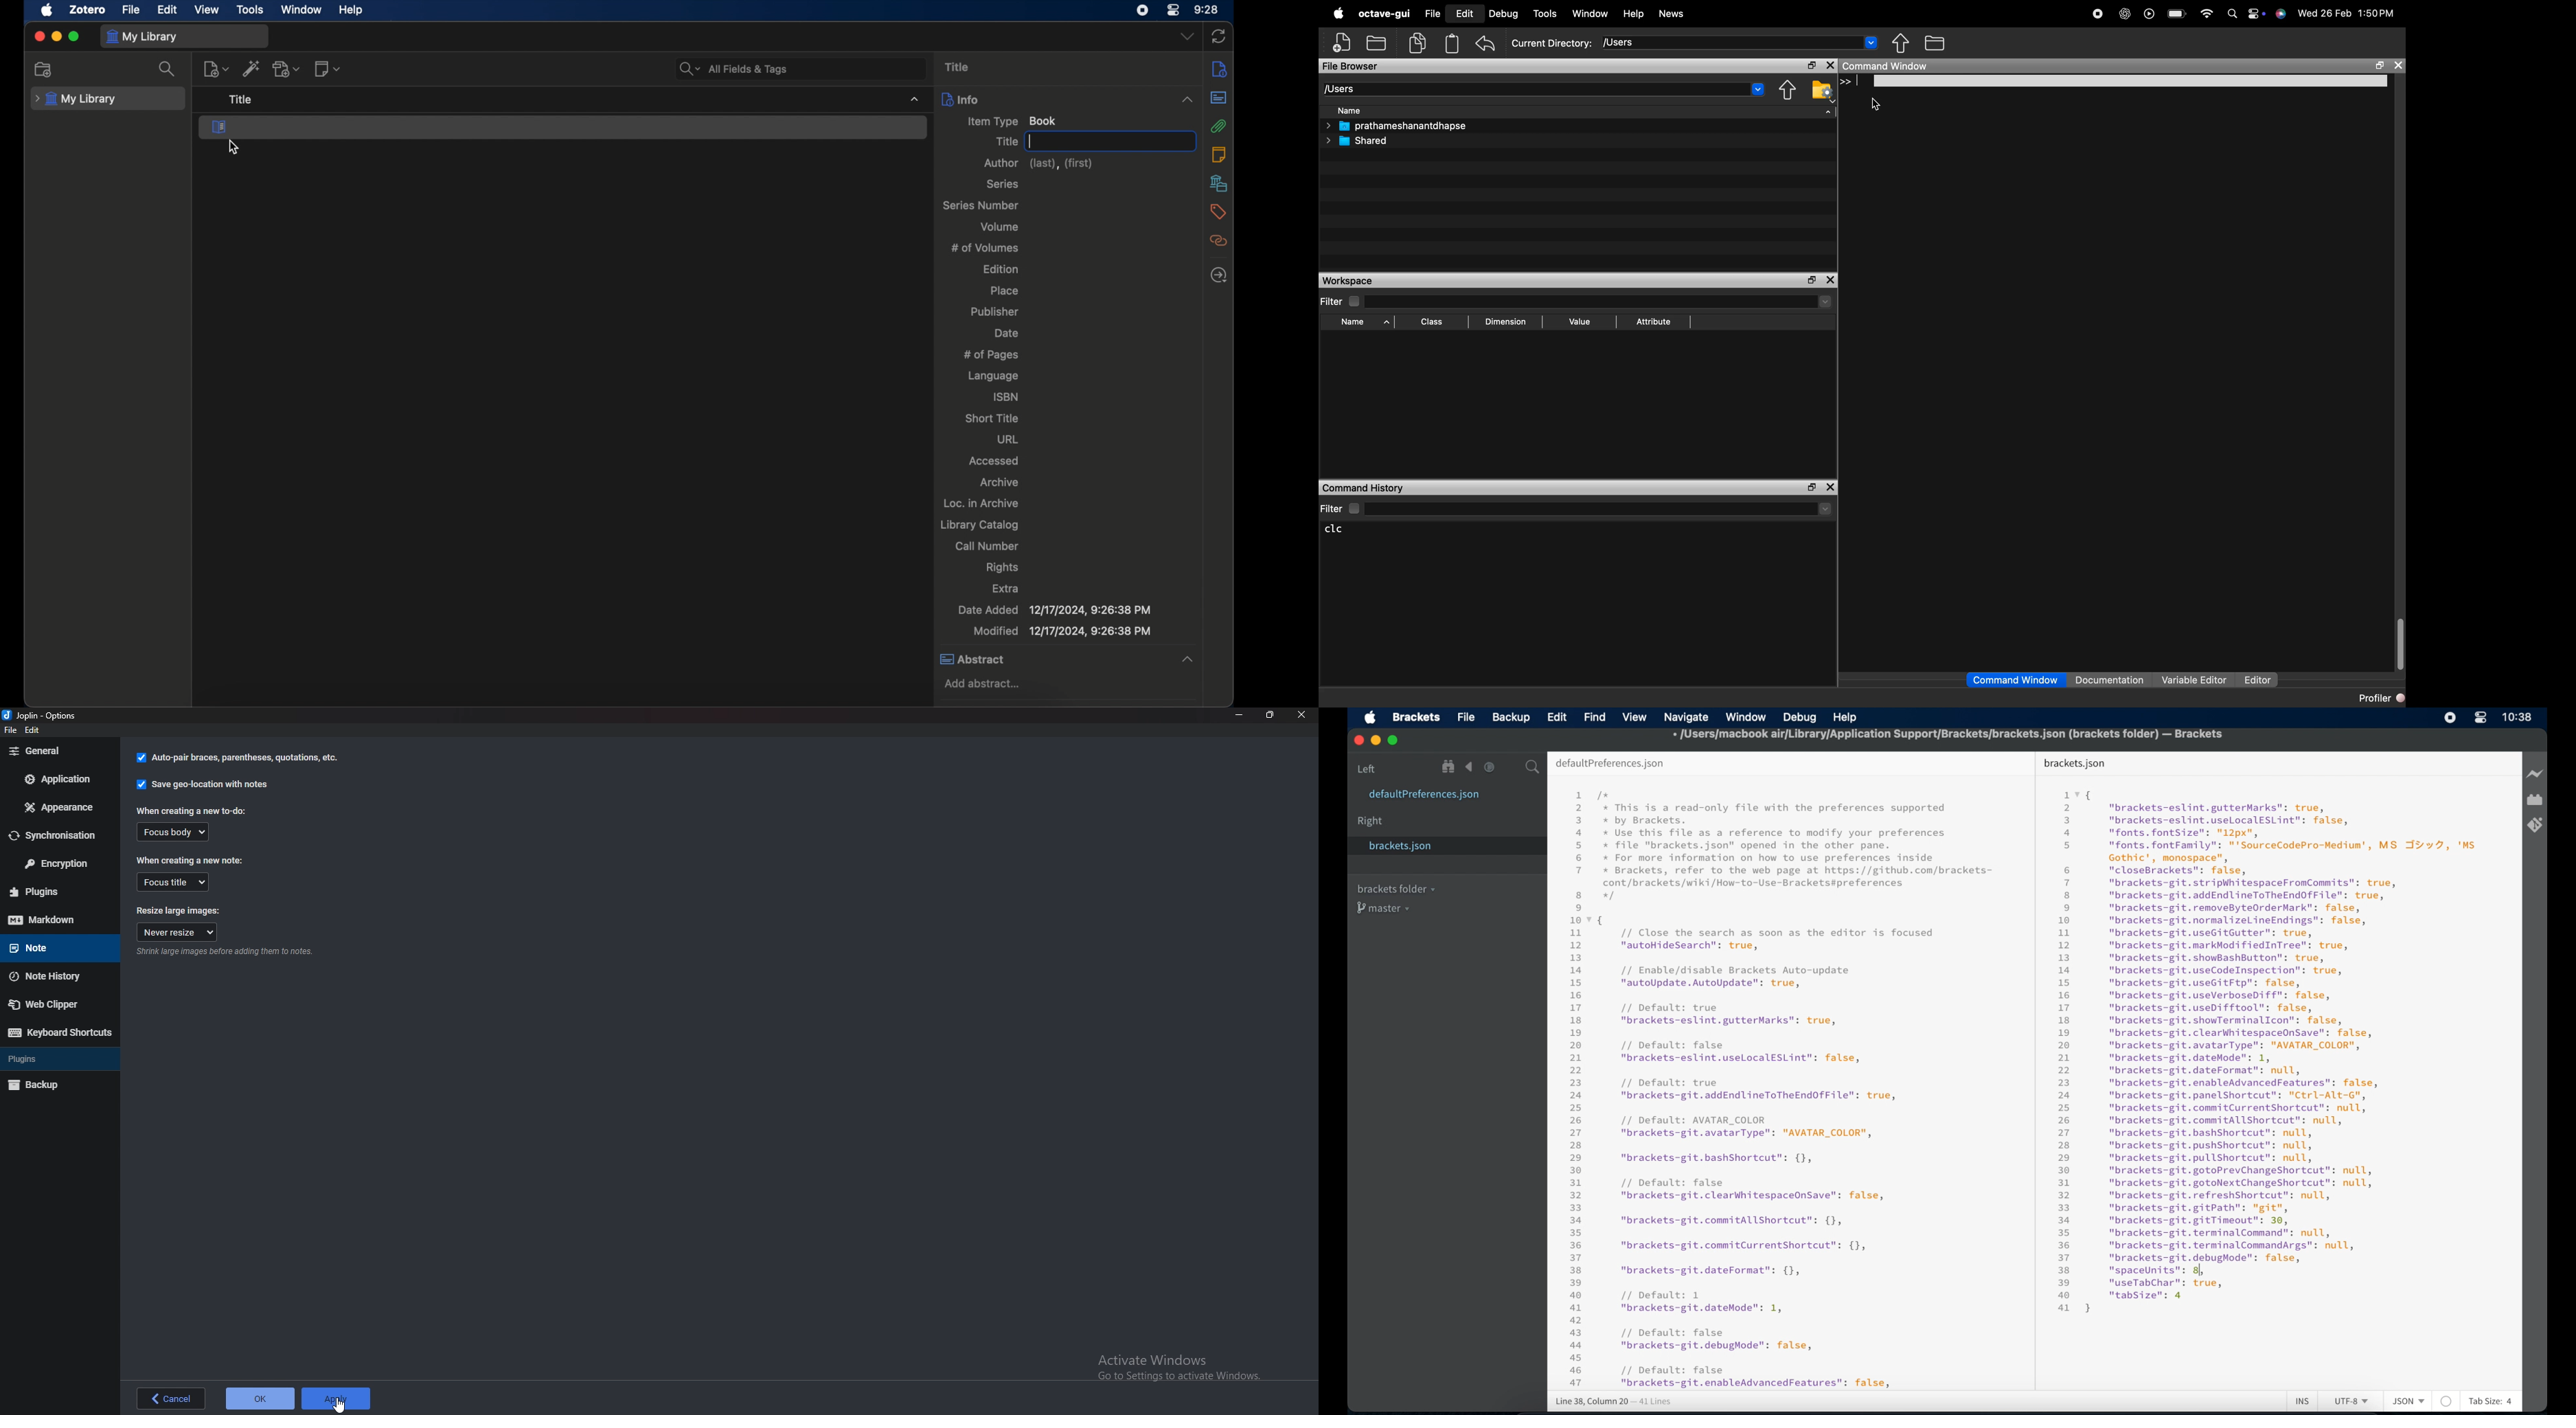  Describe the element at coordinates (60, 806) in the screenshot. I see `Appearance` at that location.